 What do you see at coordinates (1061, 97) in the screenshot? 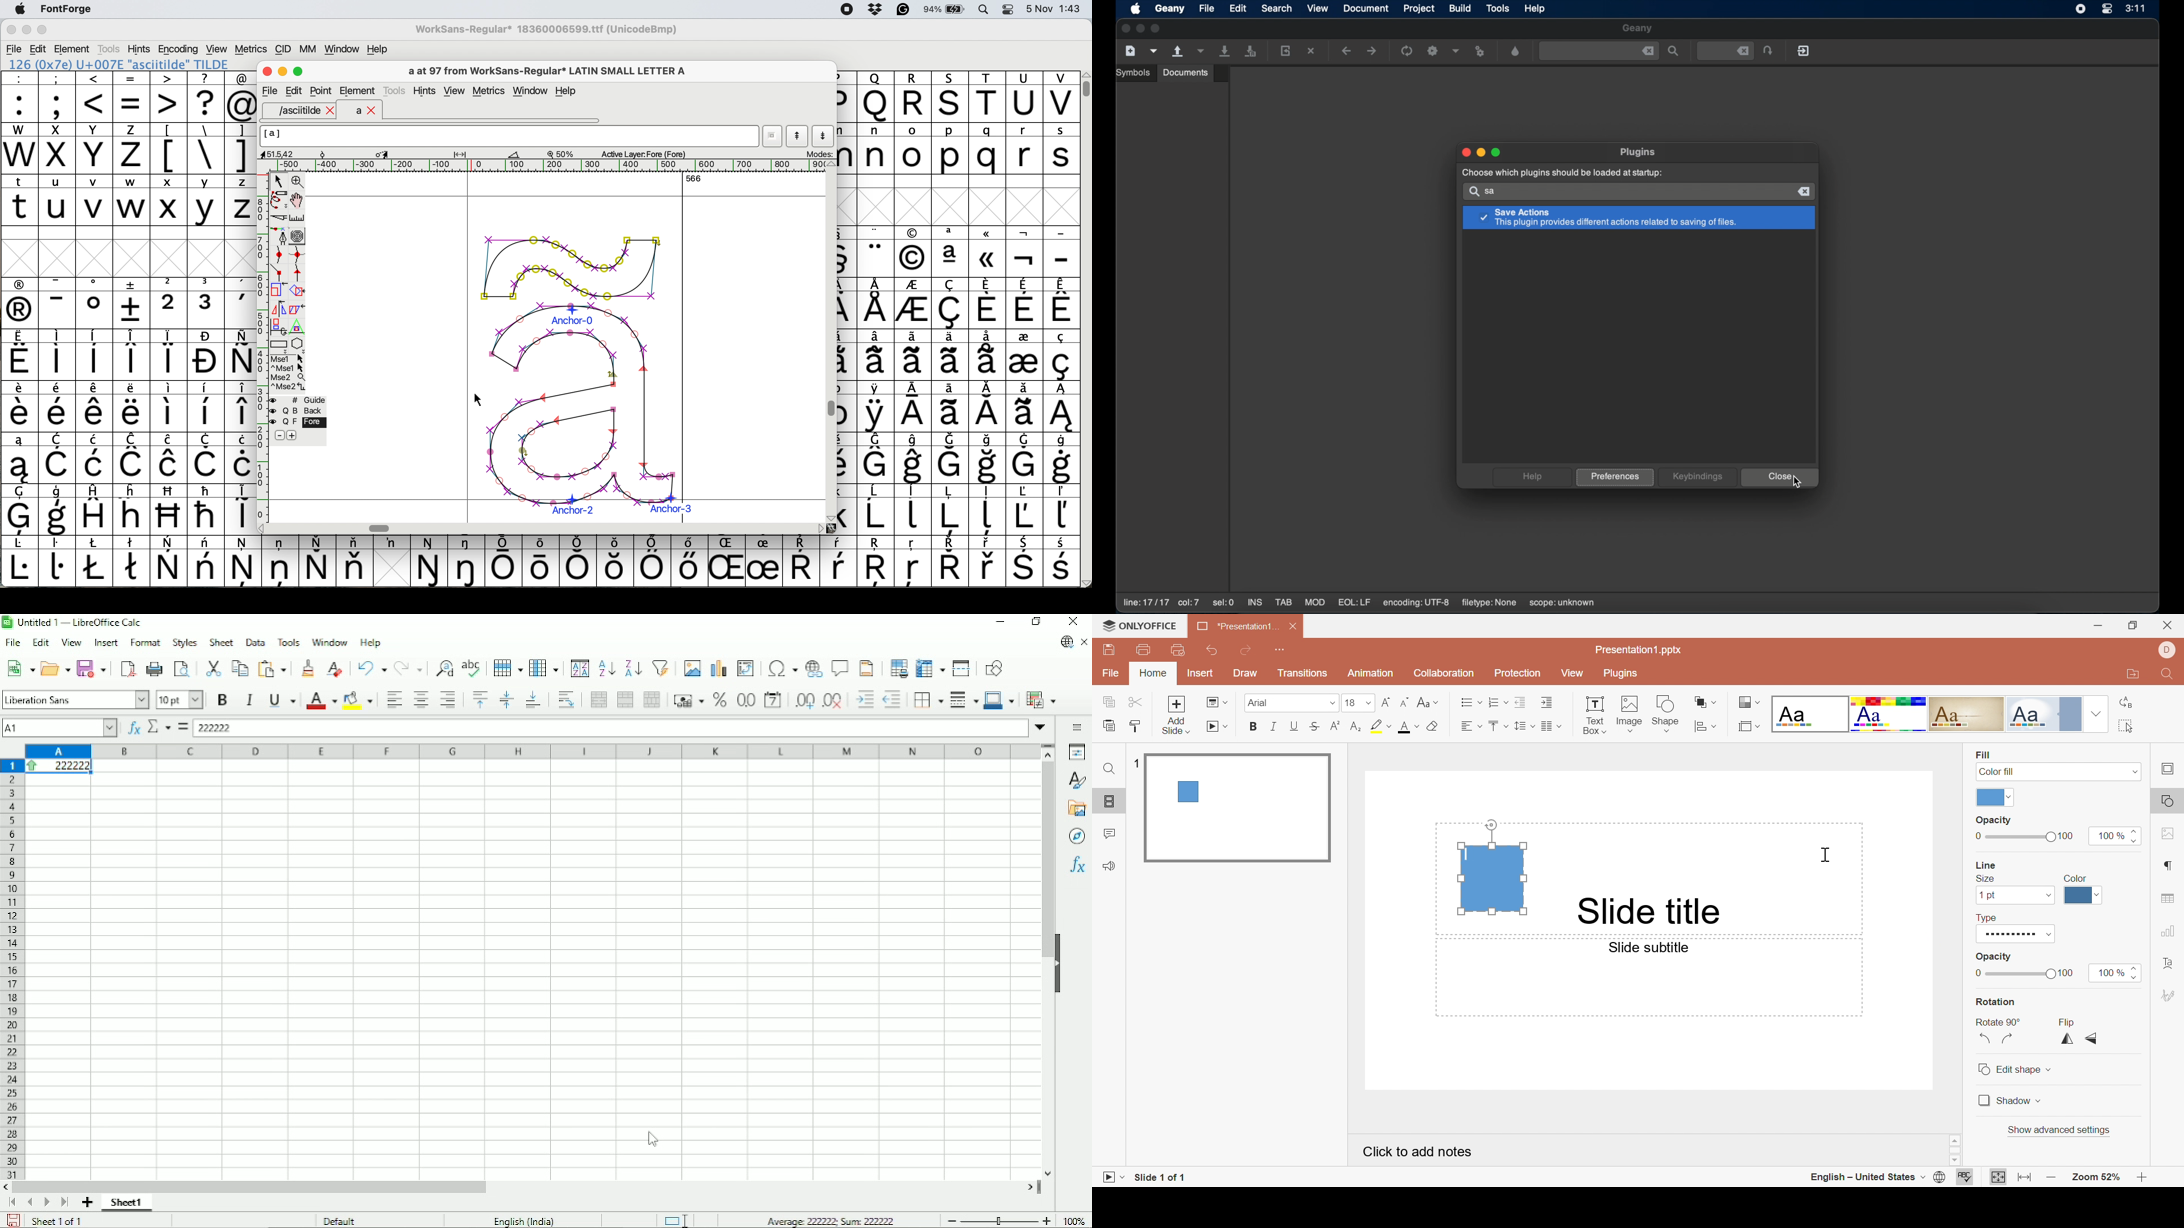
I see `V` at bounding box center [1061, 97].